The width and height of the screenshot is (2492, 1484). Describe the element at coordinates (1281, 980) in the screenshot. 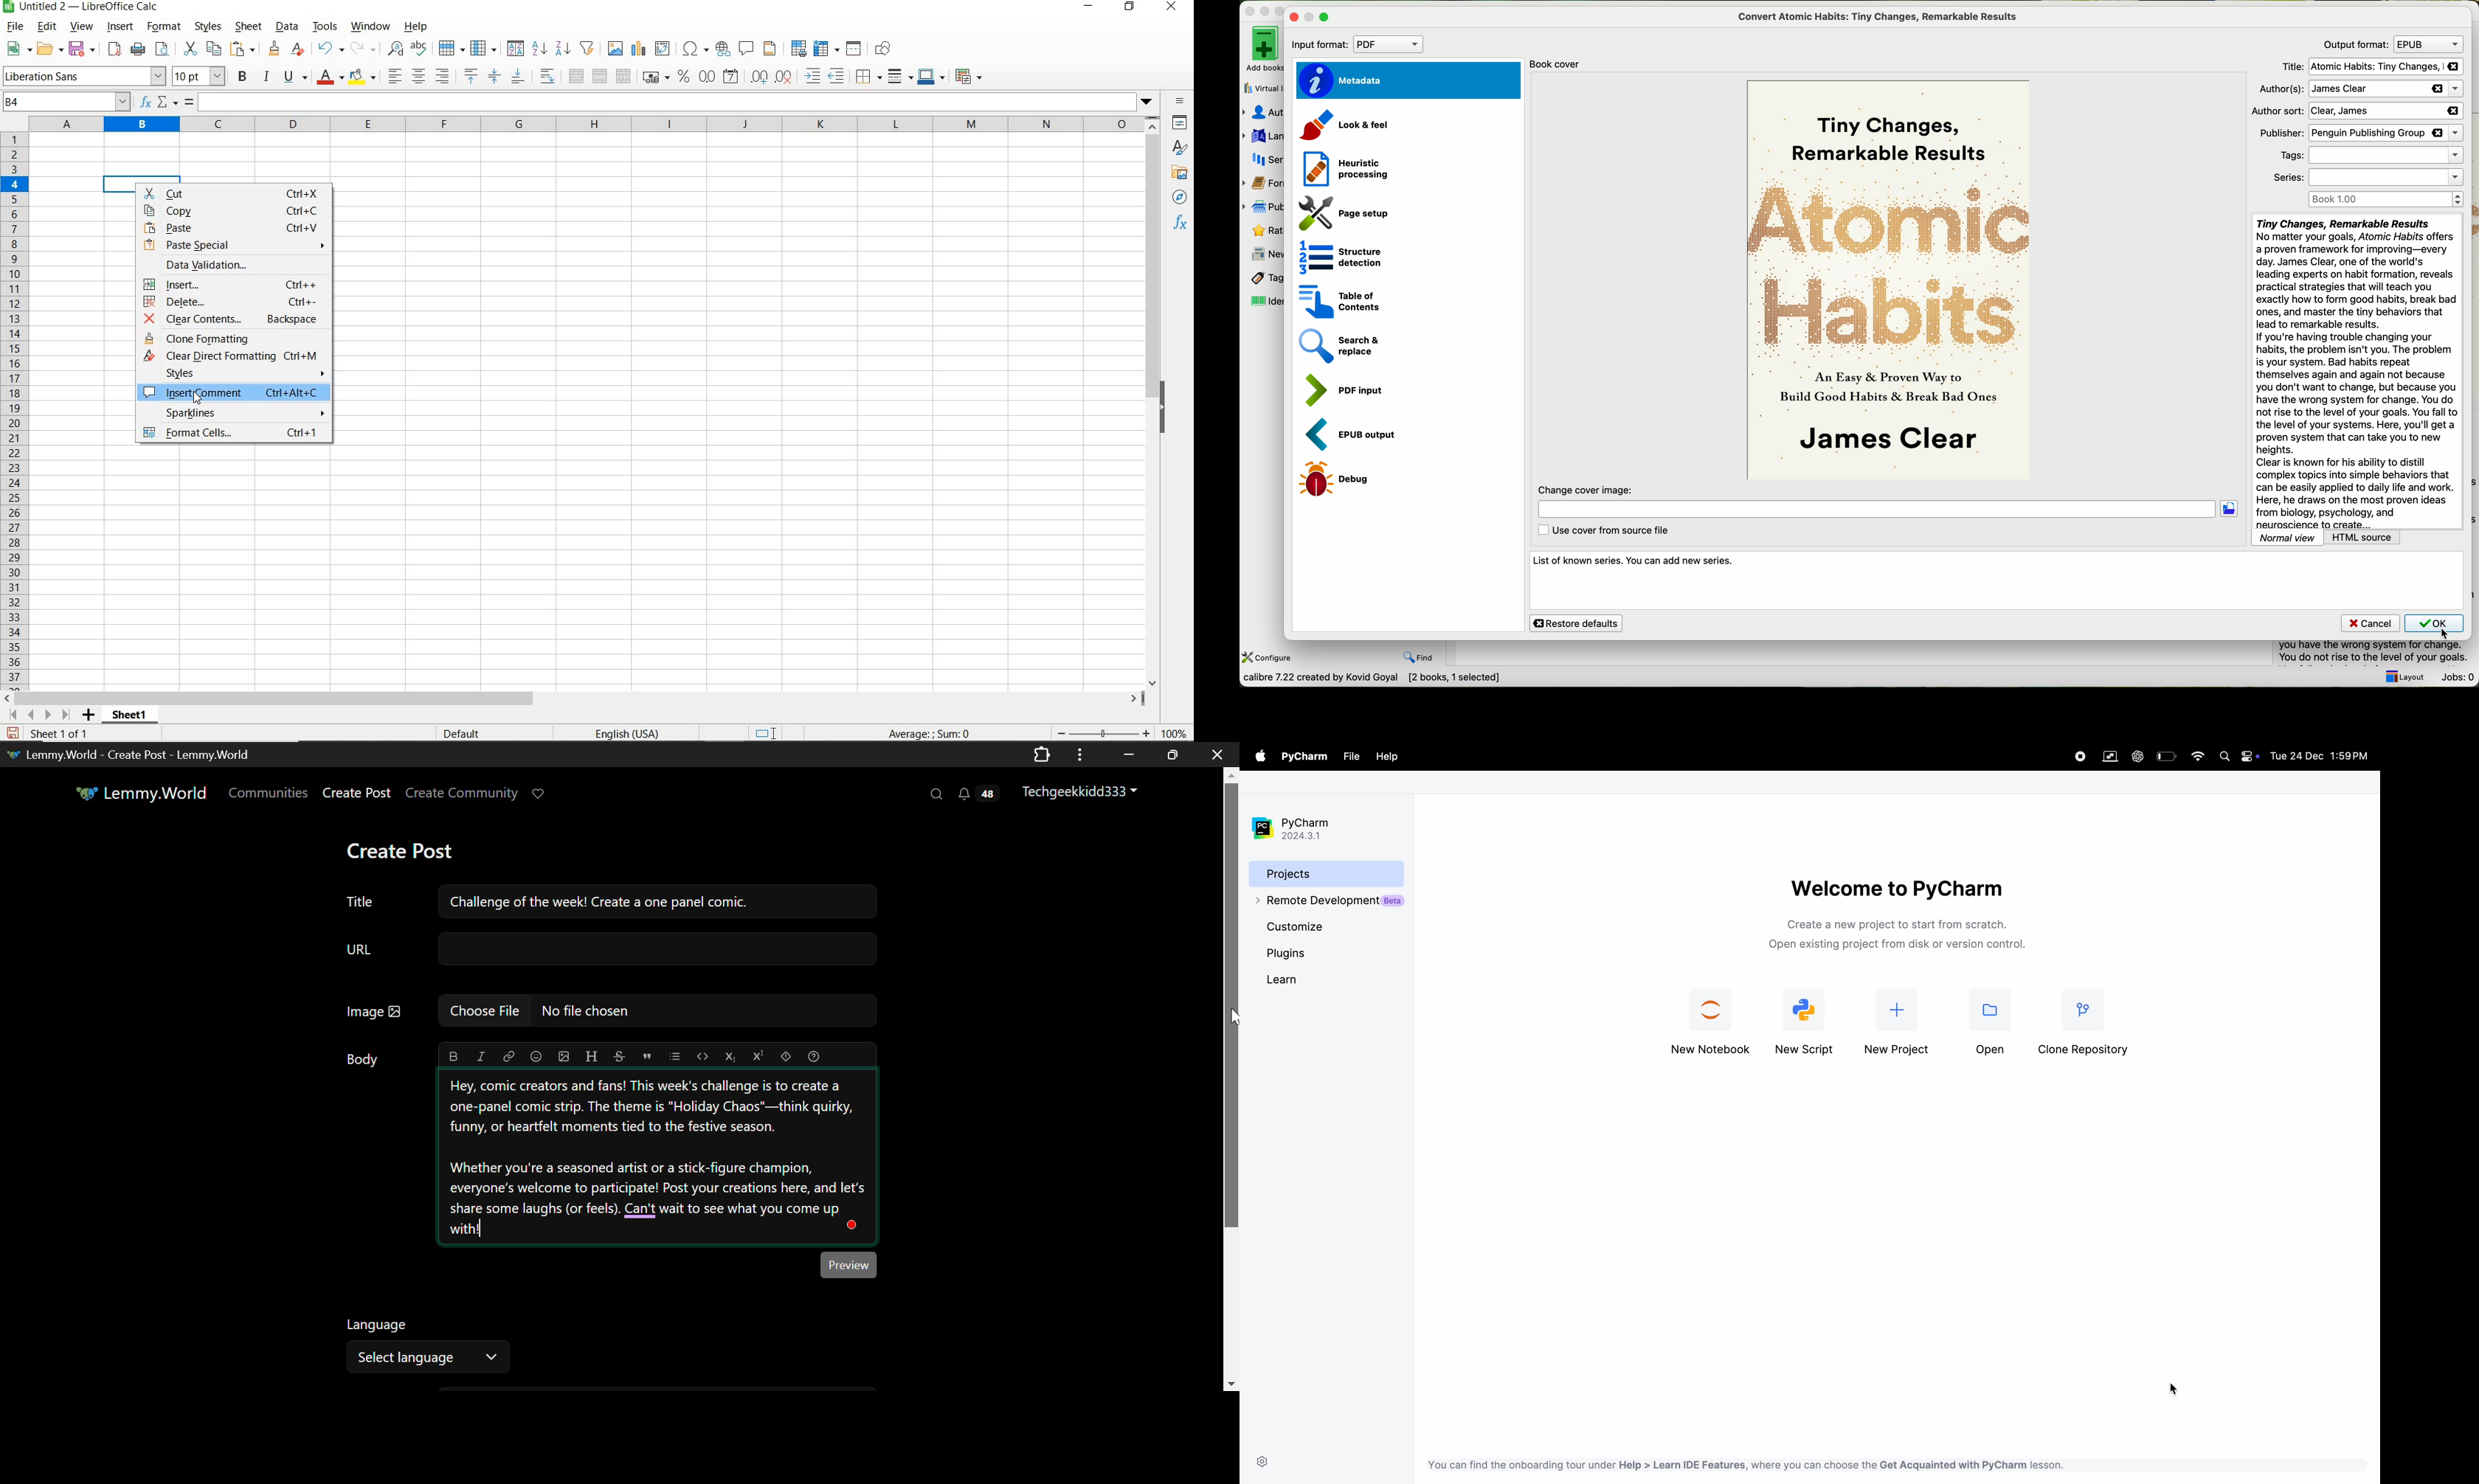

I see `learn` at that location.